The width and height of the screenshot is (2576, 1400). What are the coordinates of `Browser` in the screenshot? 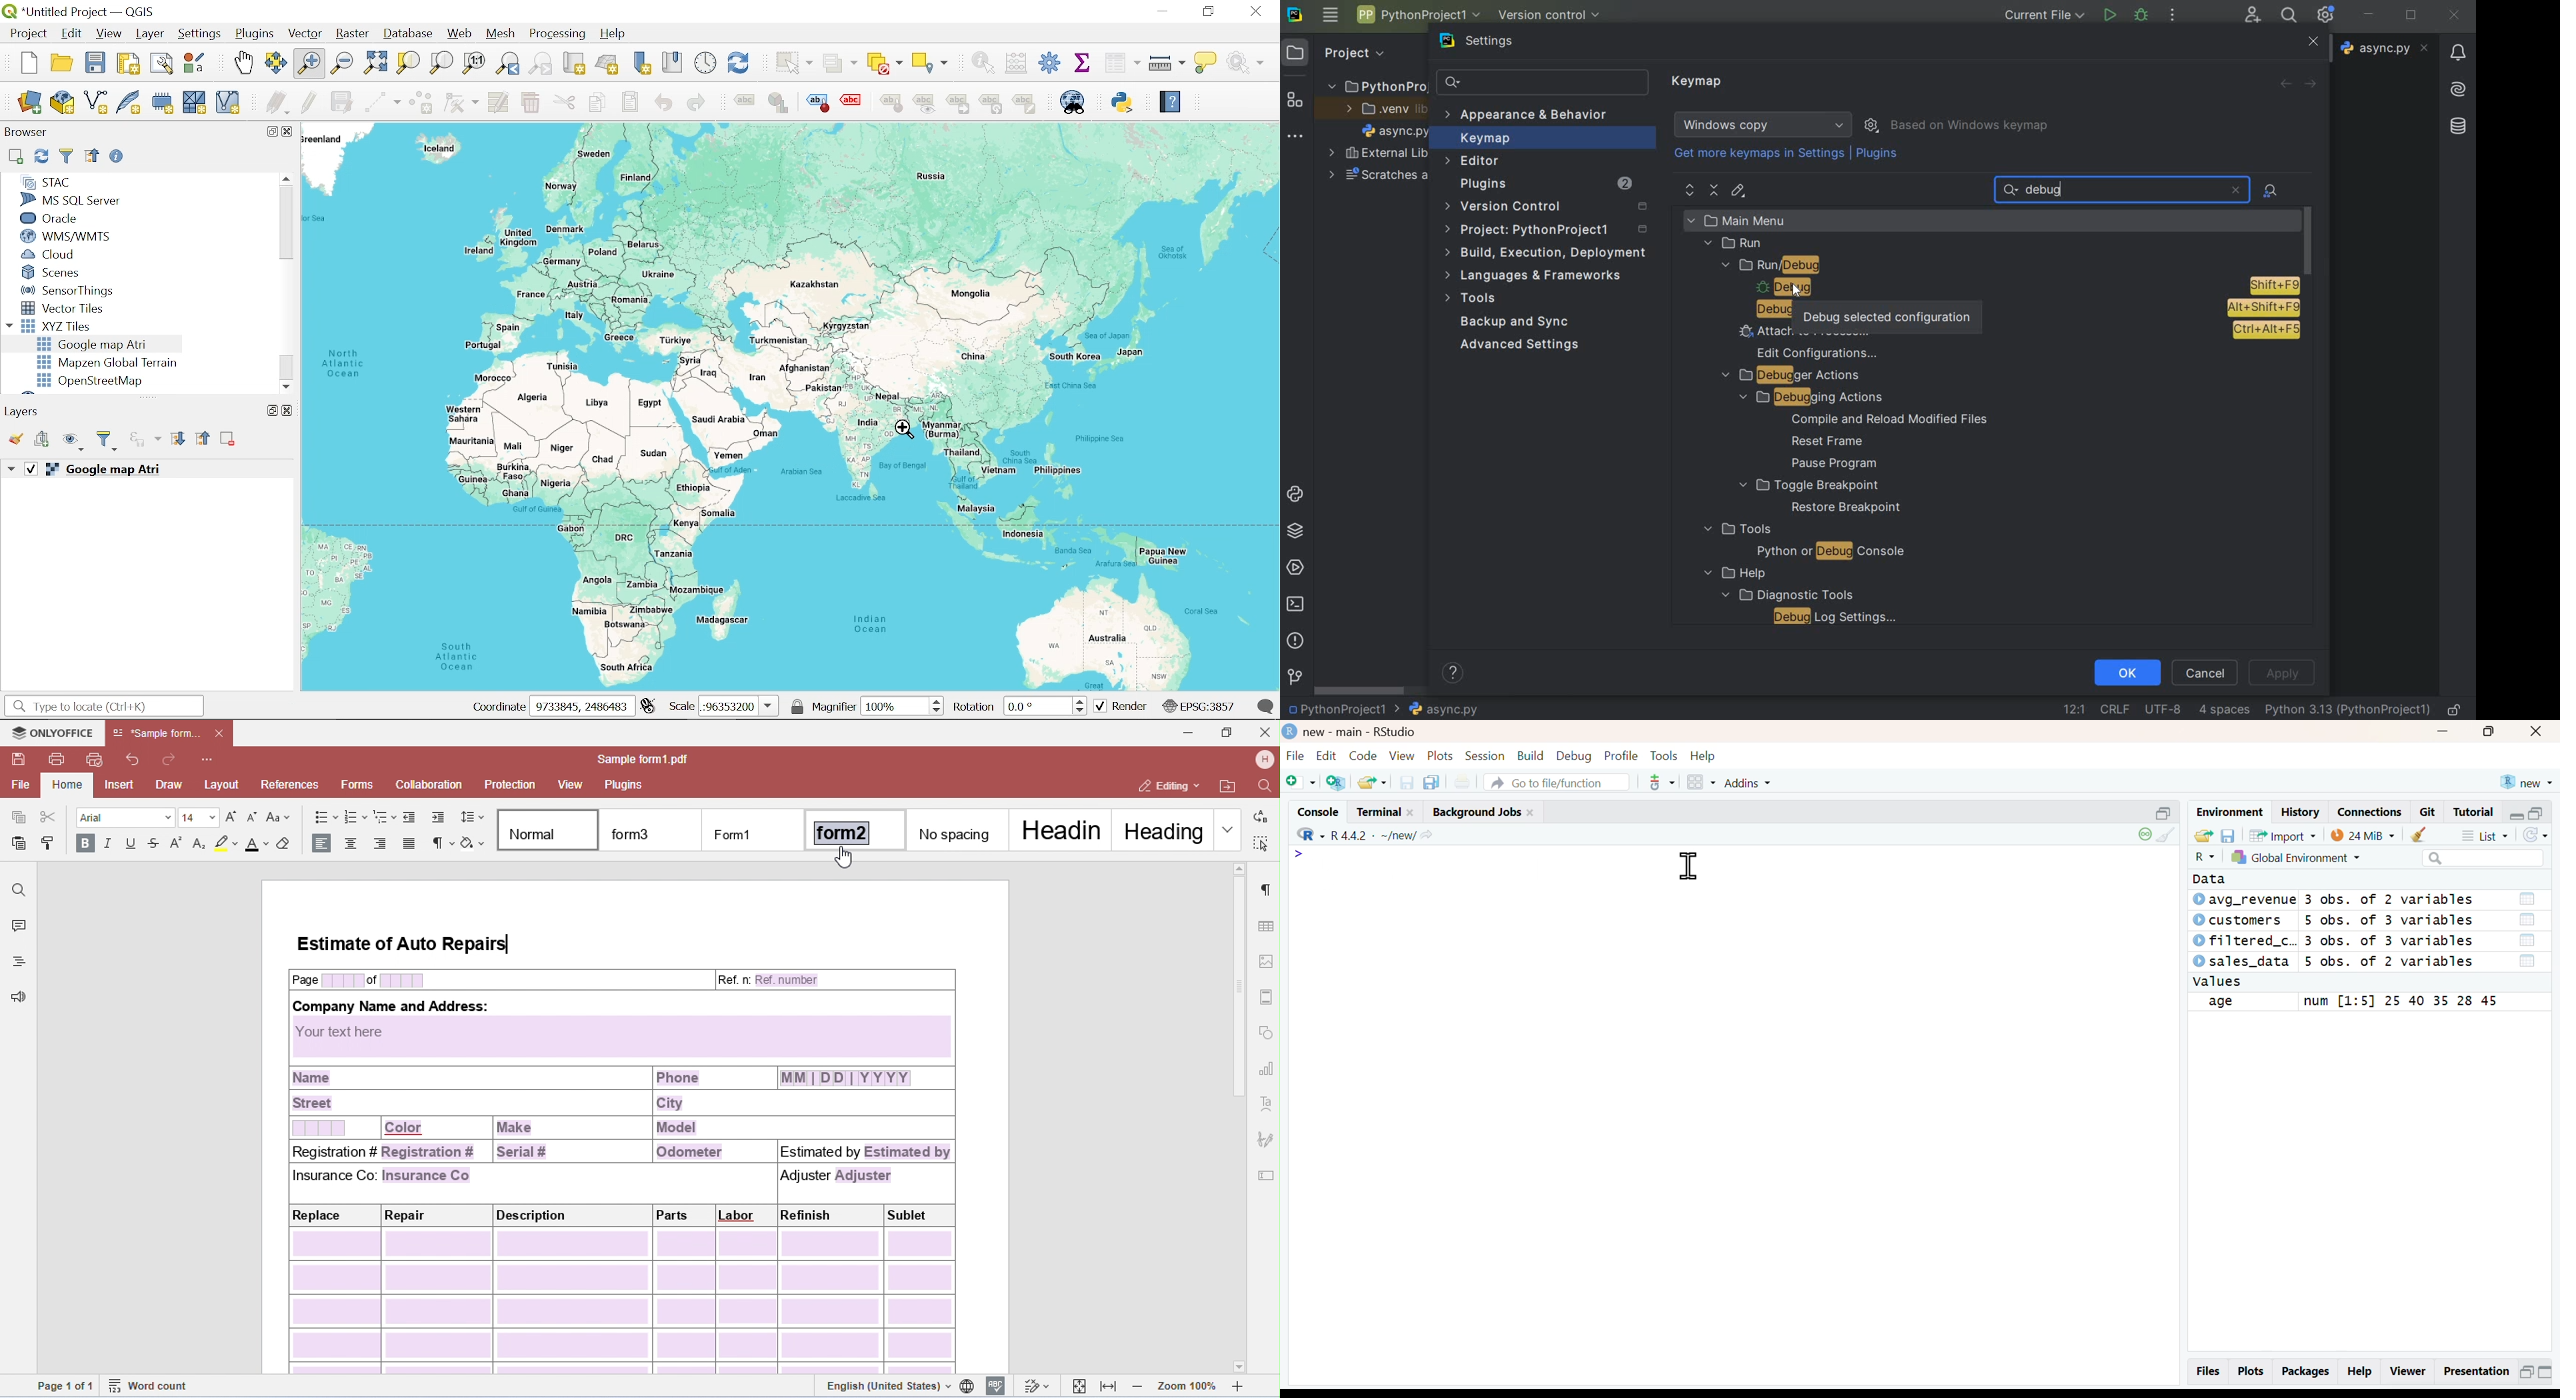 It's located at (26, 134).